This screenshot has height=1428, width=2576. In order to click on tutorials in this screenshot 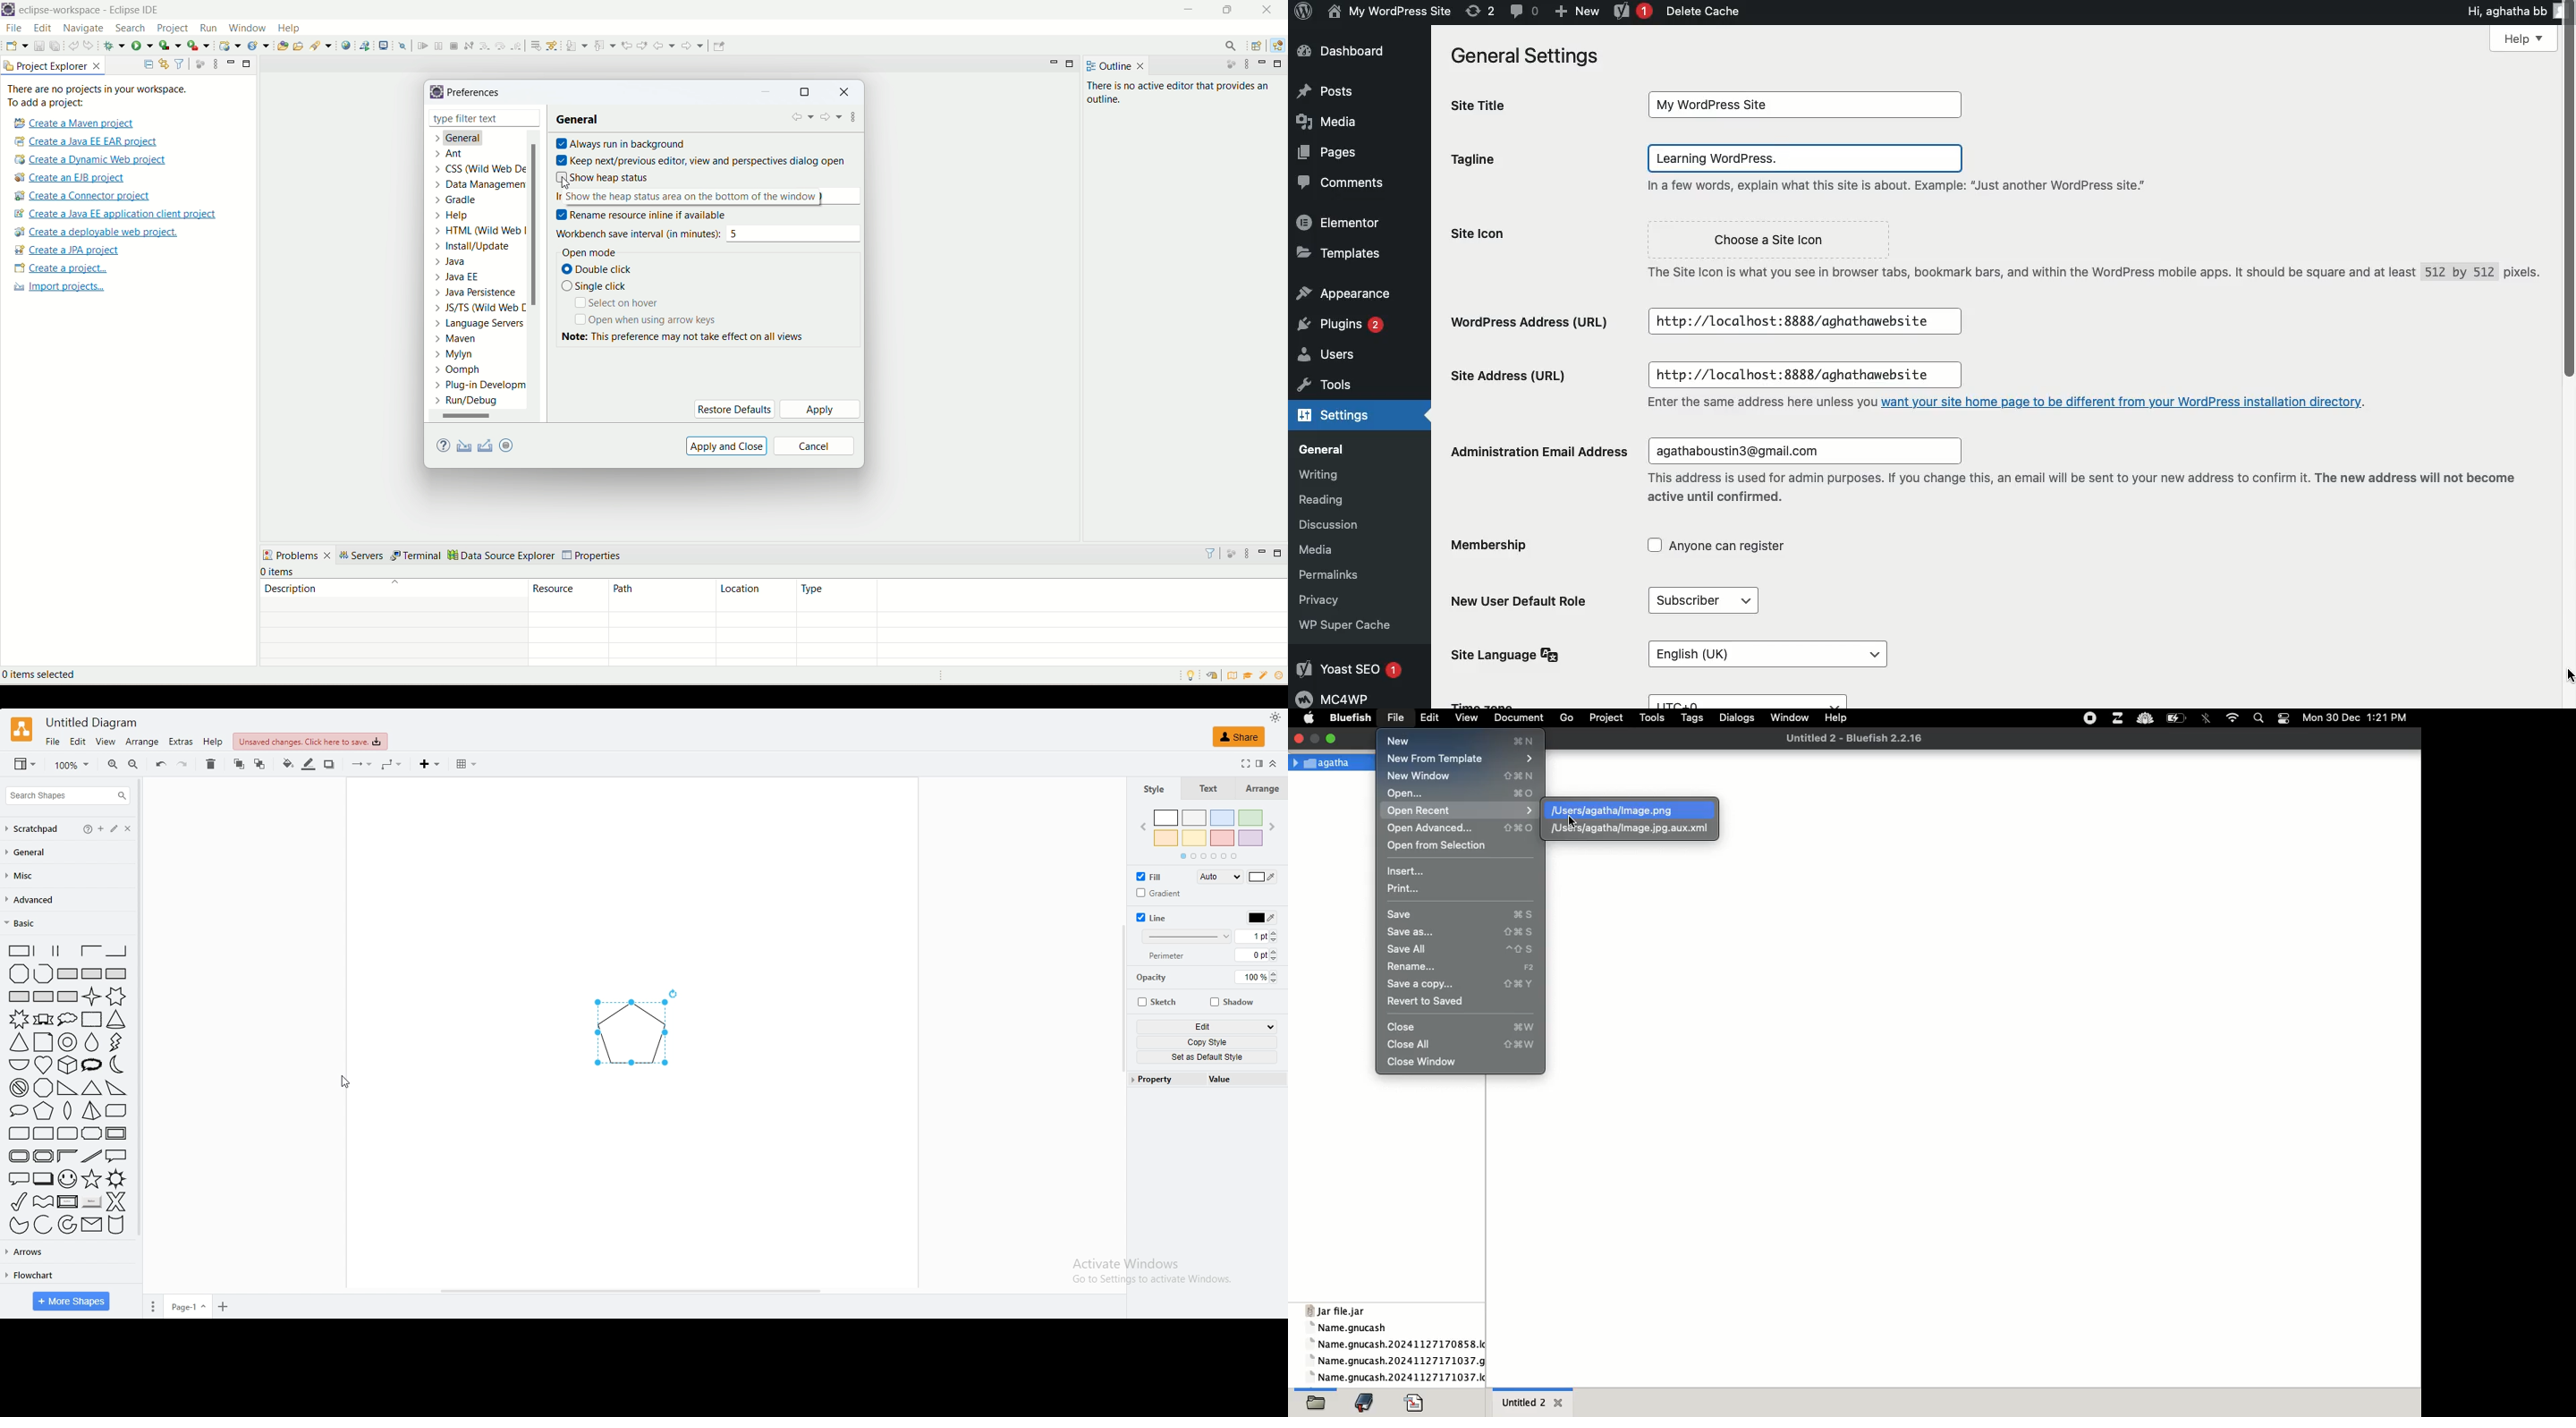, I will do `click(1250, 676)`.